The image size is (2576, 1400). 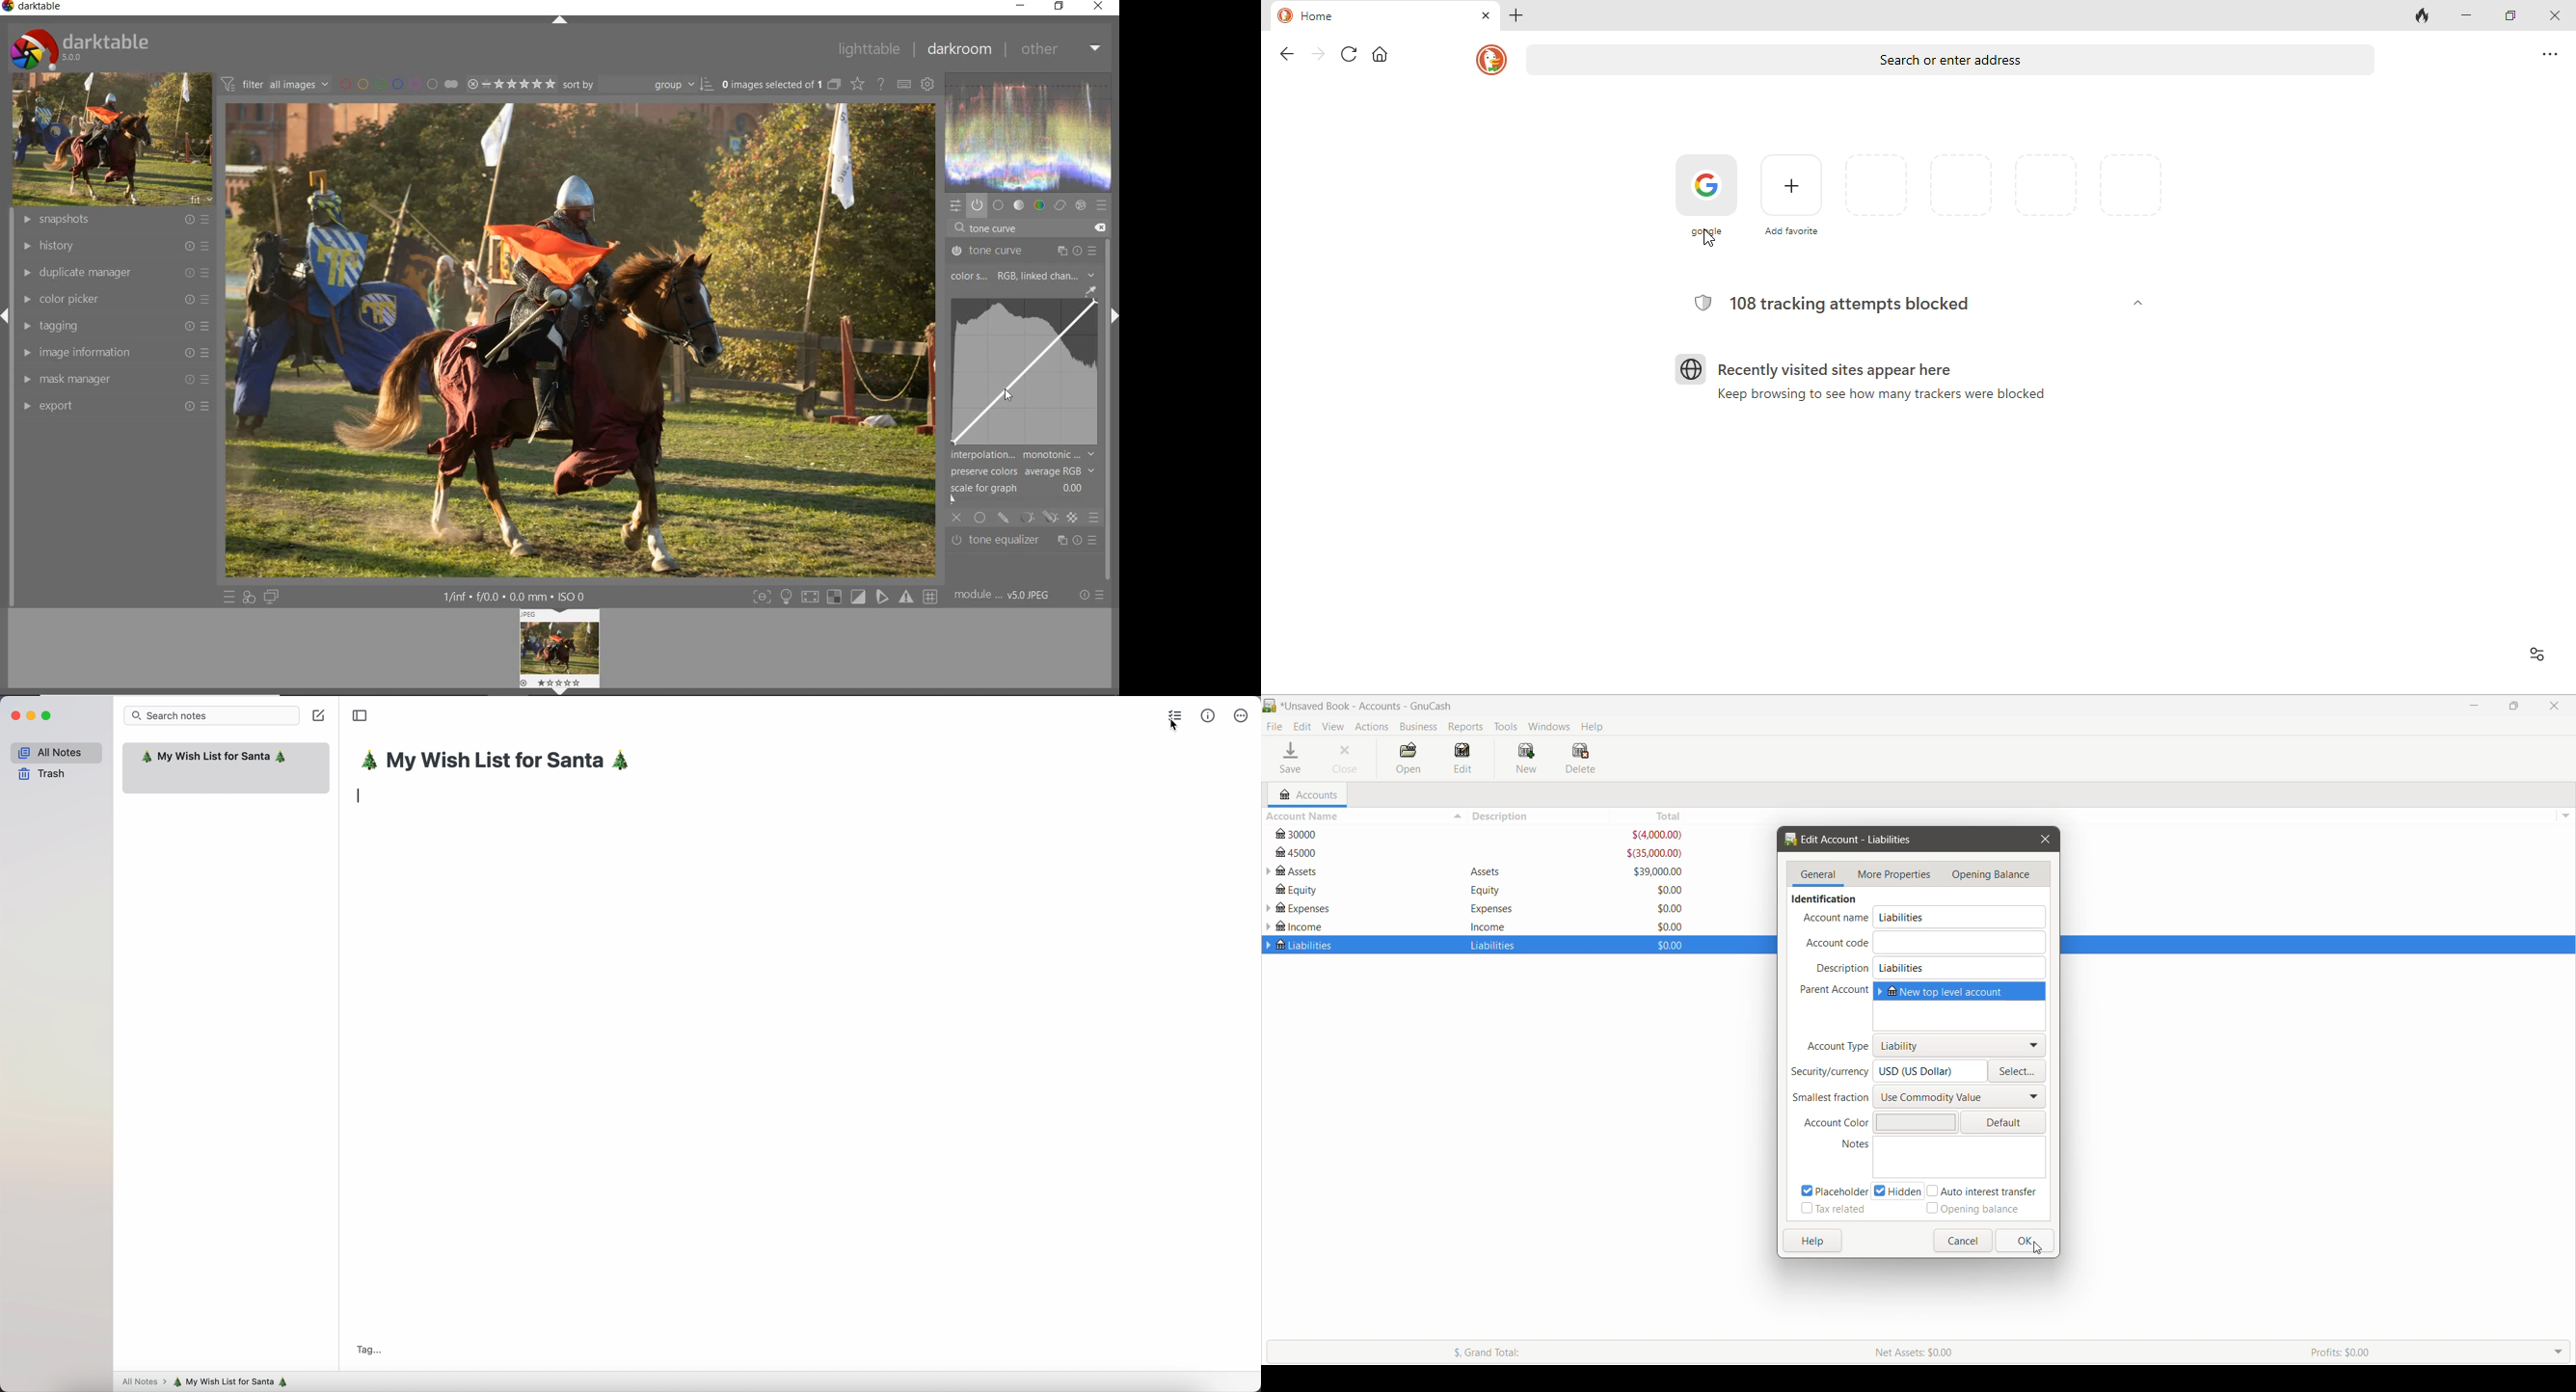 I want to click on details of the account "45000", so click(x=1480, y=854).